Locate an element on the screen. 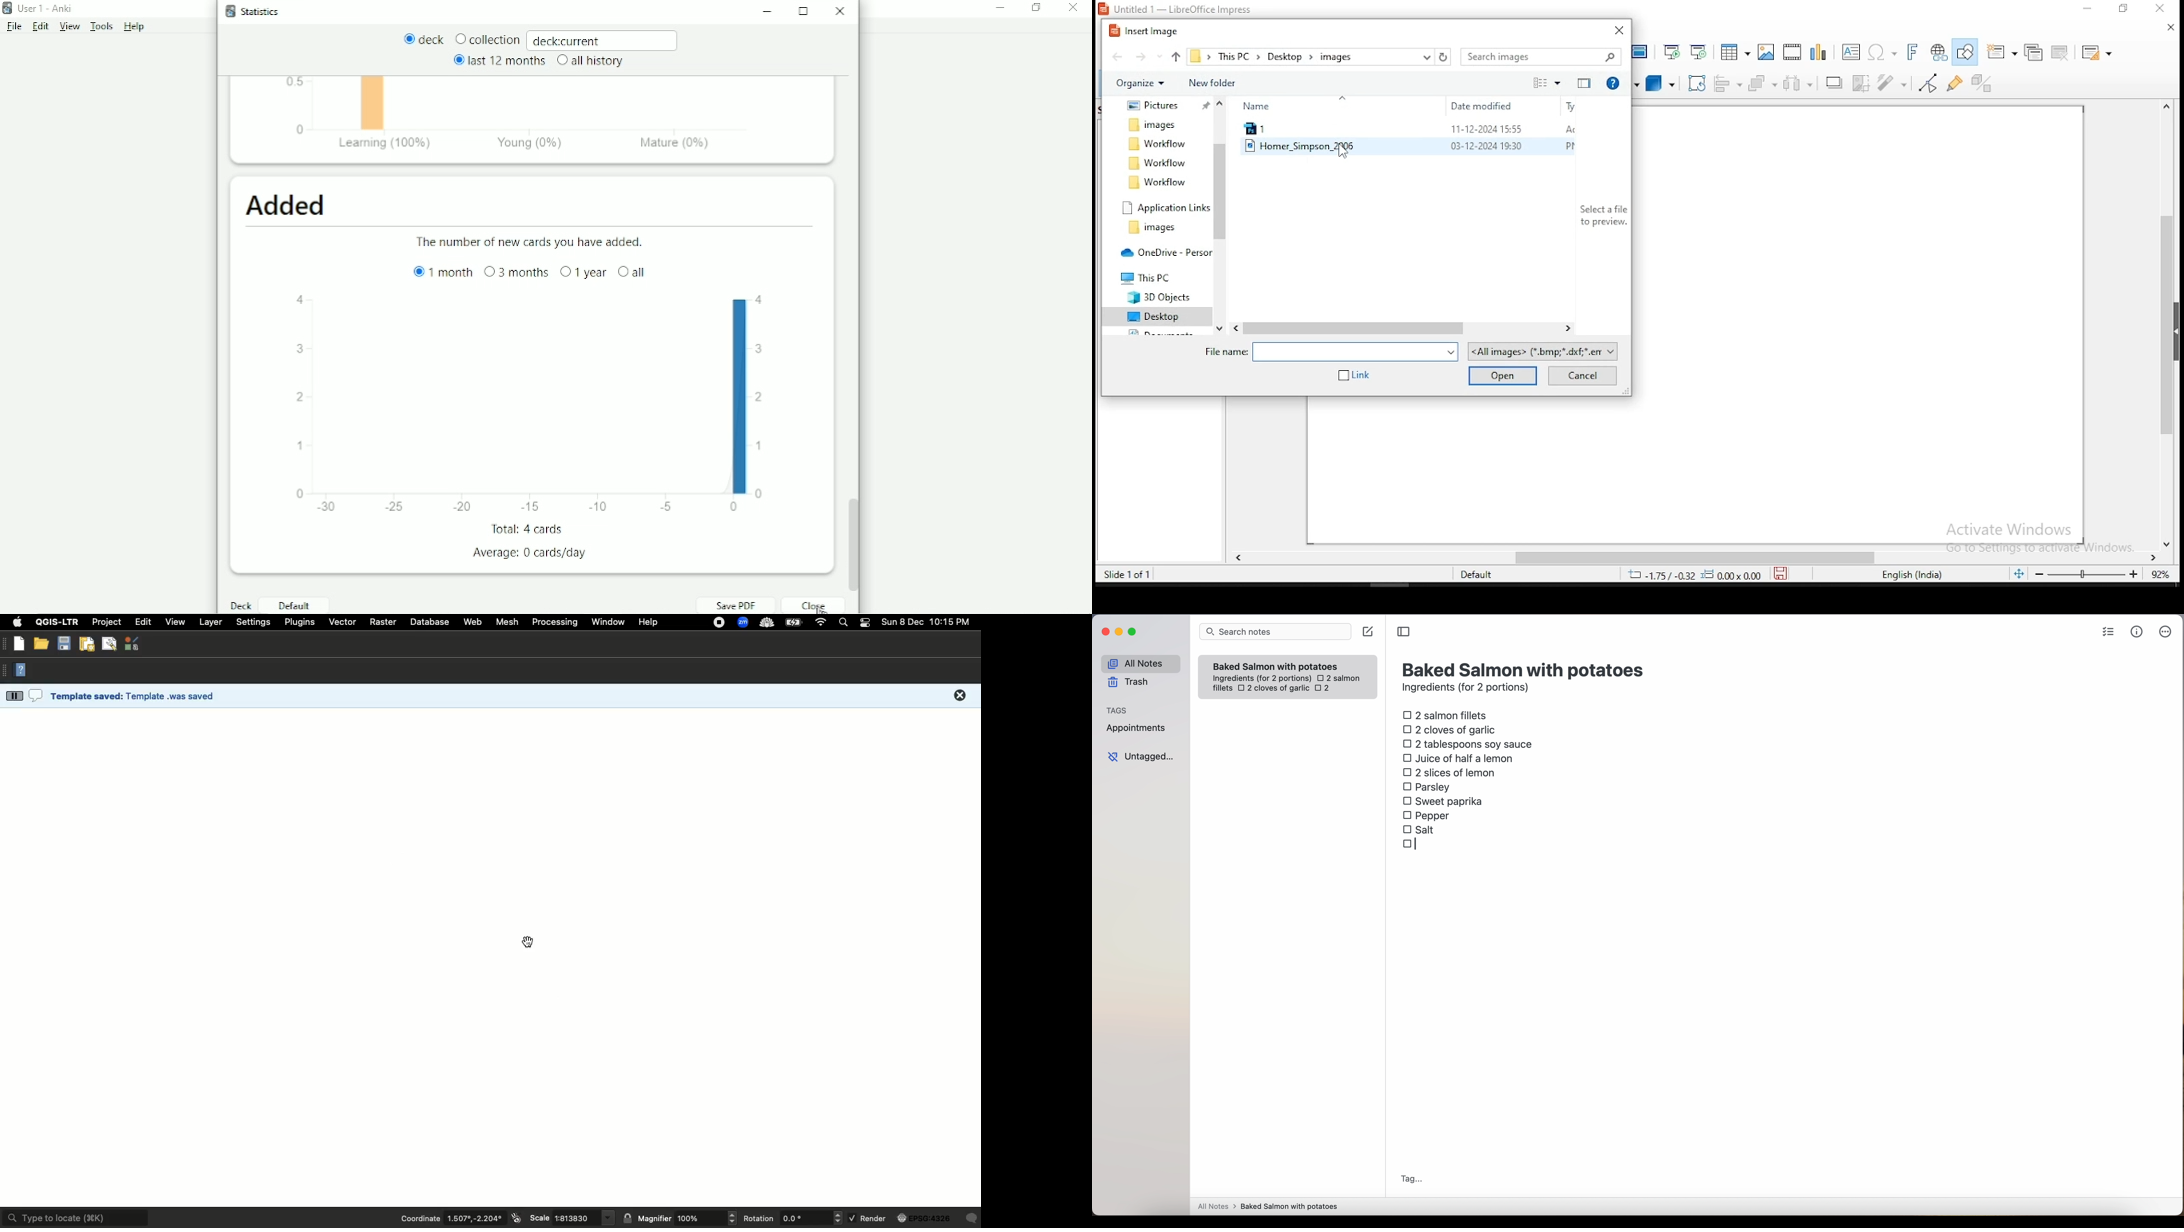 This screenshot has height=1232, width=2184. Type to locate is located at coordinates (75, 1216).